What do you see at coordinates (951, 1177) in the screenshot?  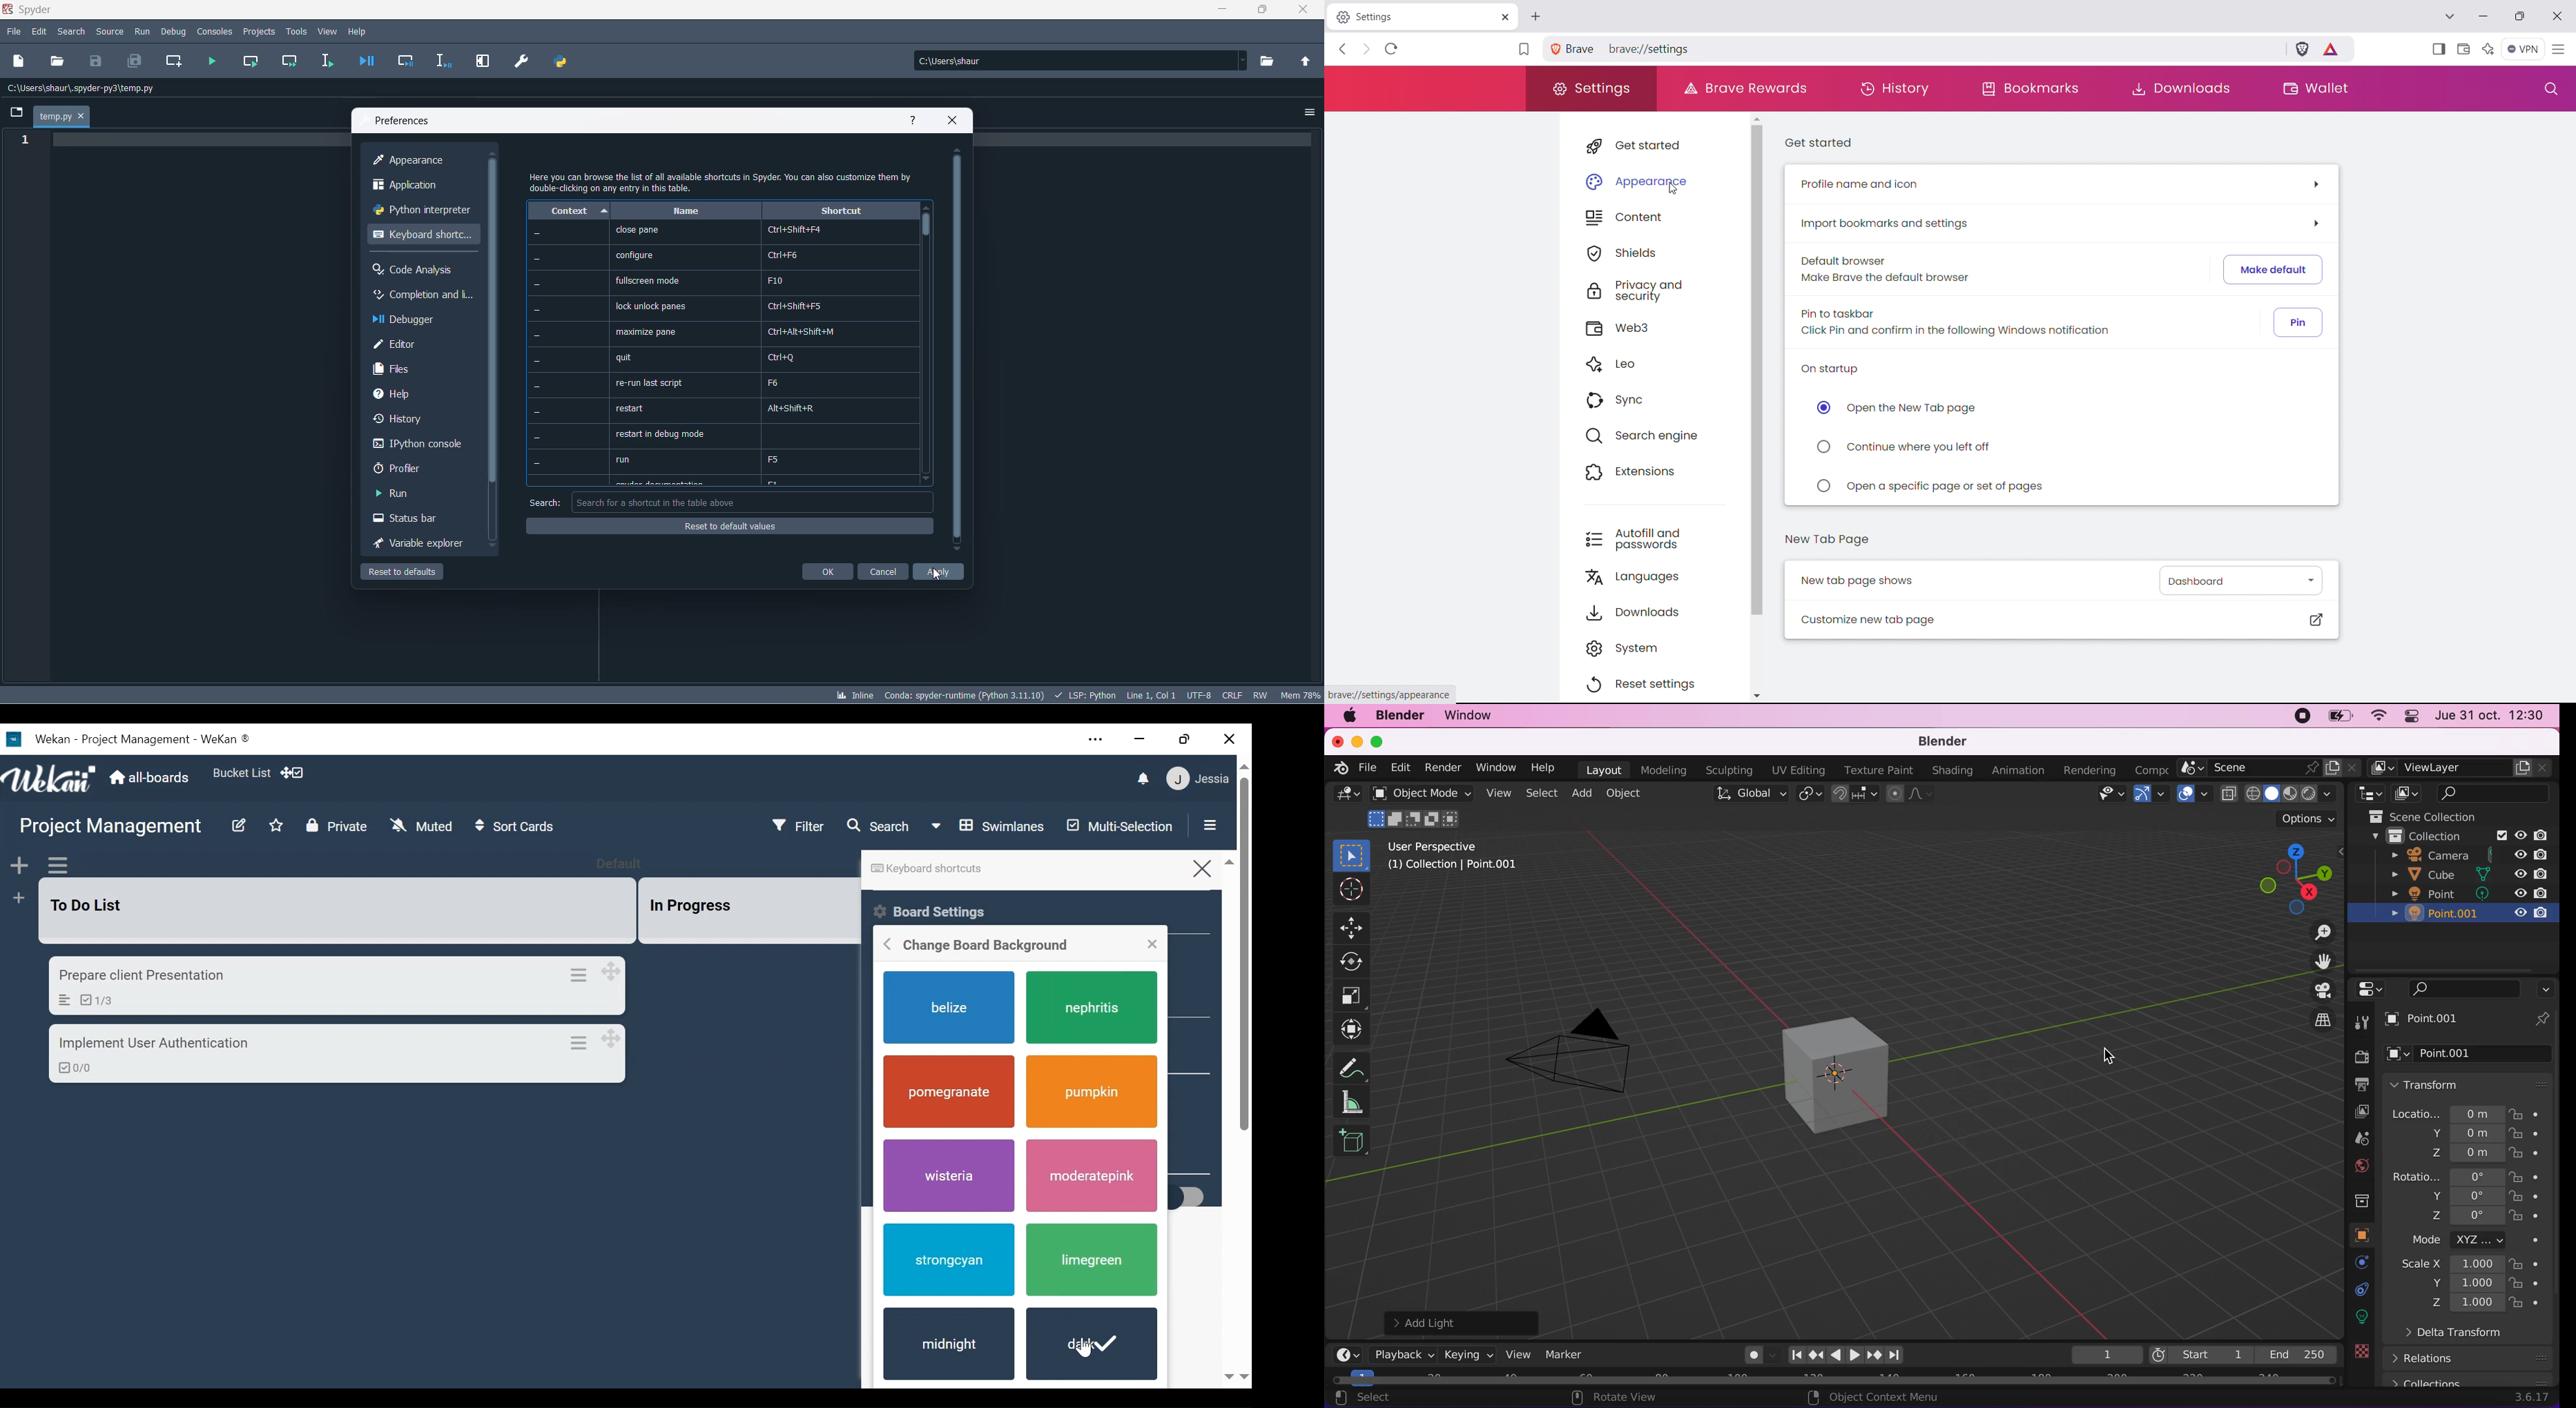 I see `wisteria` at bounding box center [951, 1177].